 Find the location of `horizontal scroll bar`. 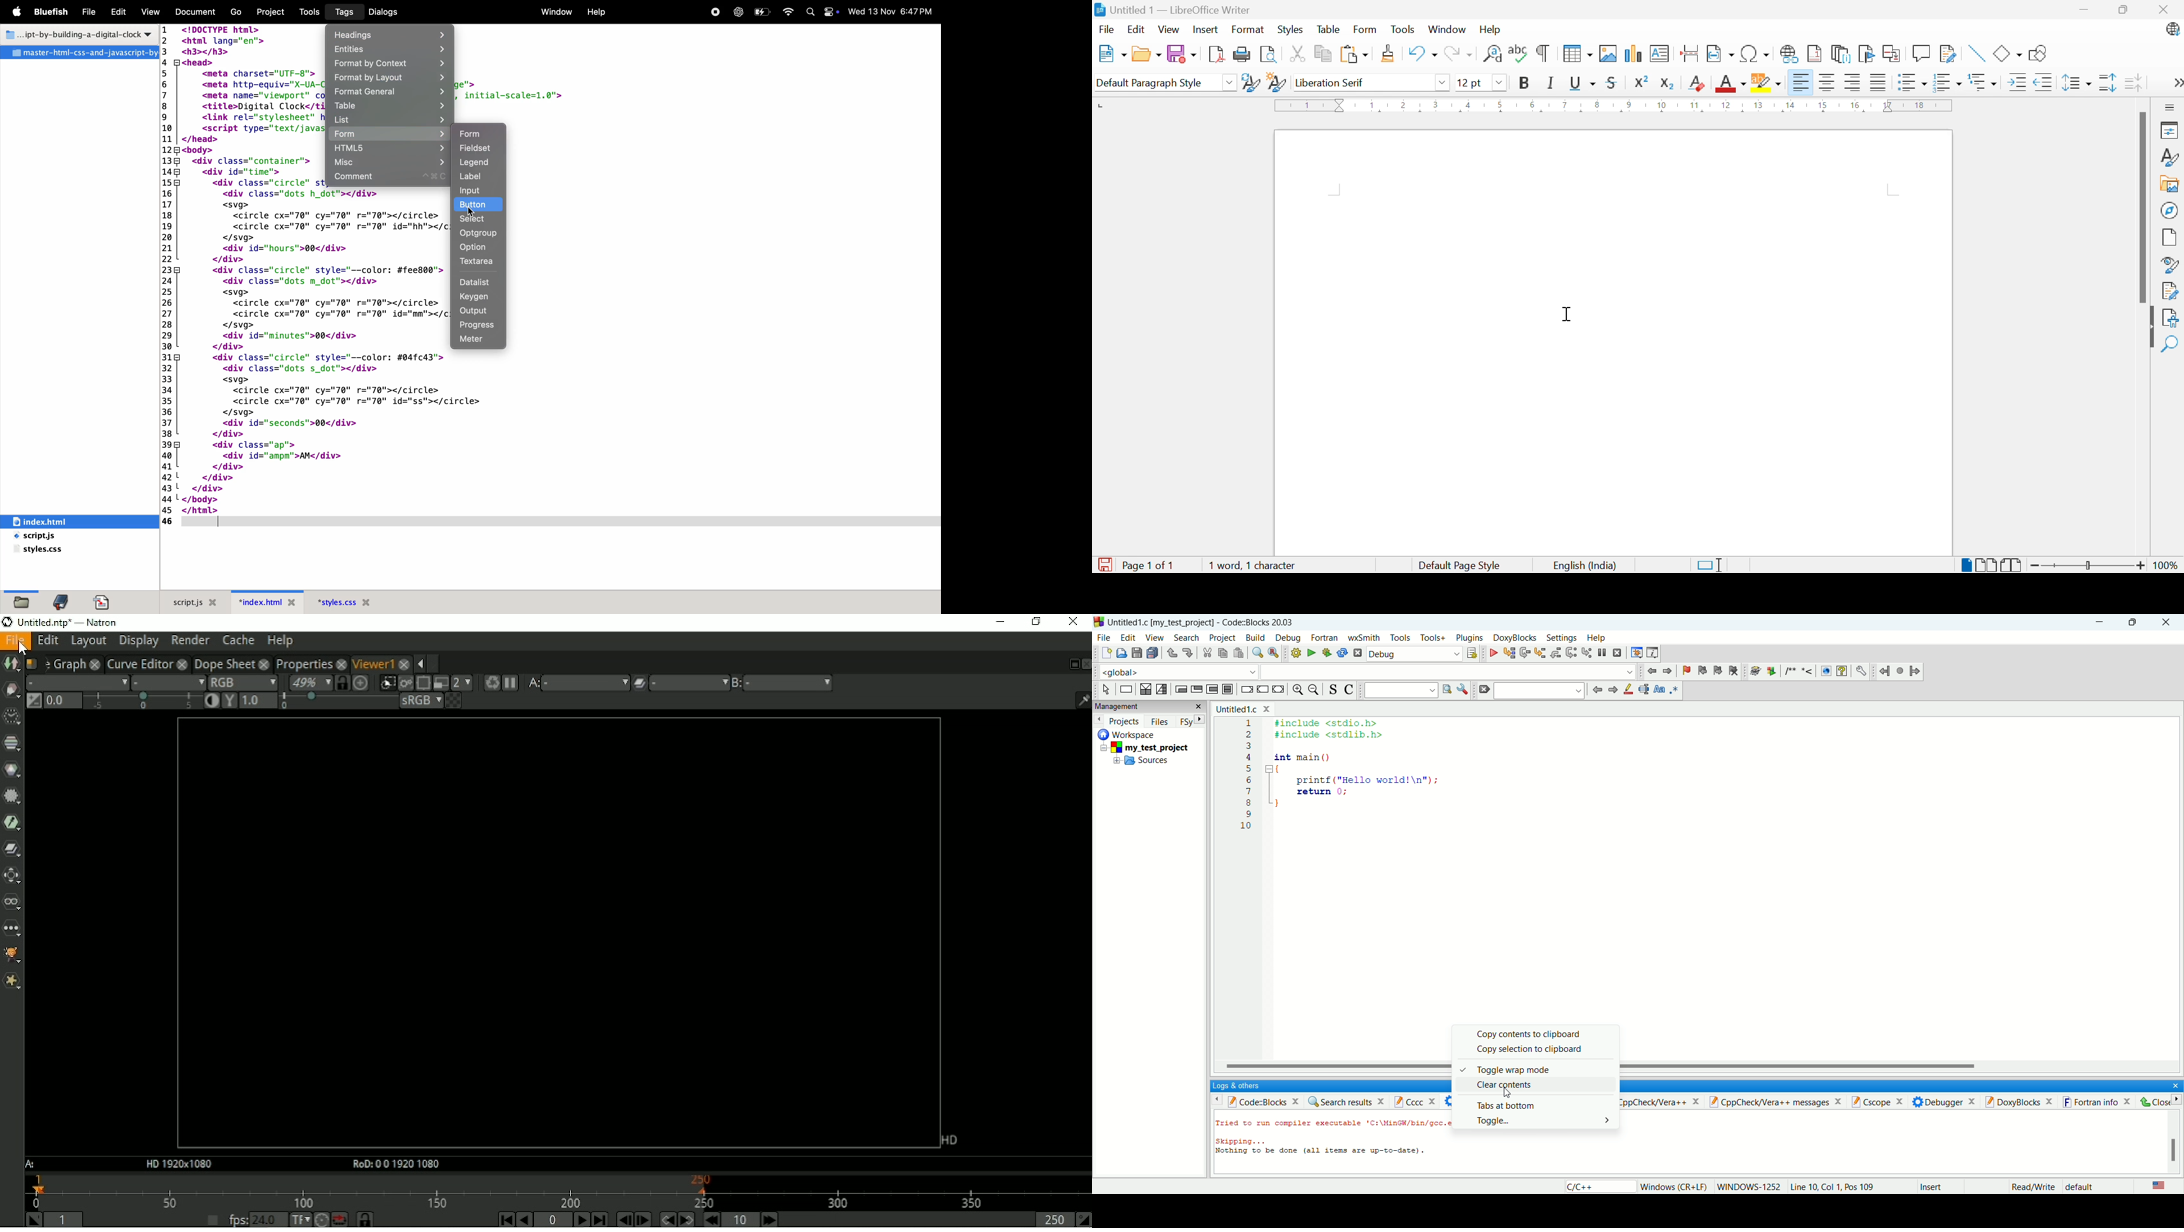

horizontal scroll bar is located at coordinates (1334, 1065).